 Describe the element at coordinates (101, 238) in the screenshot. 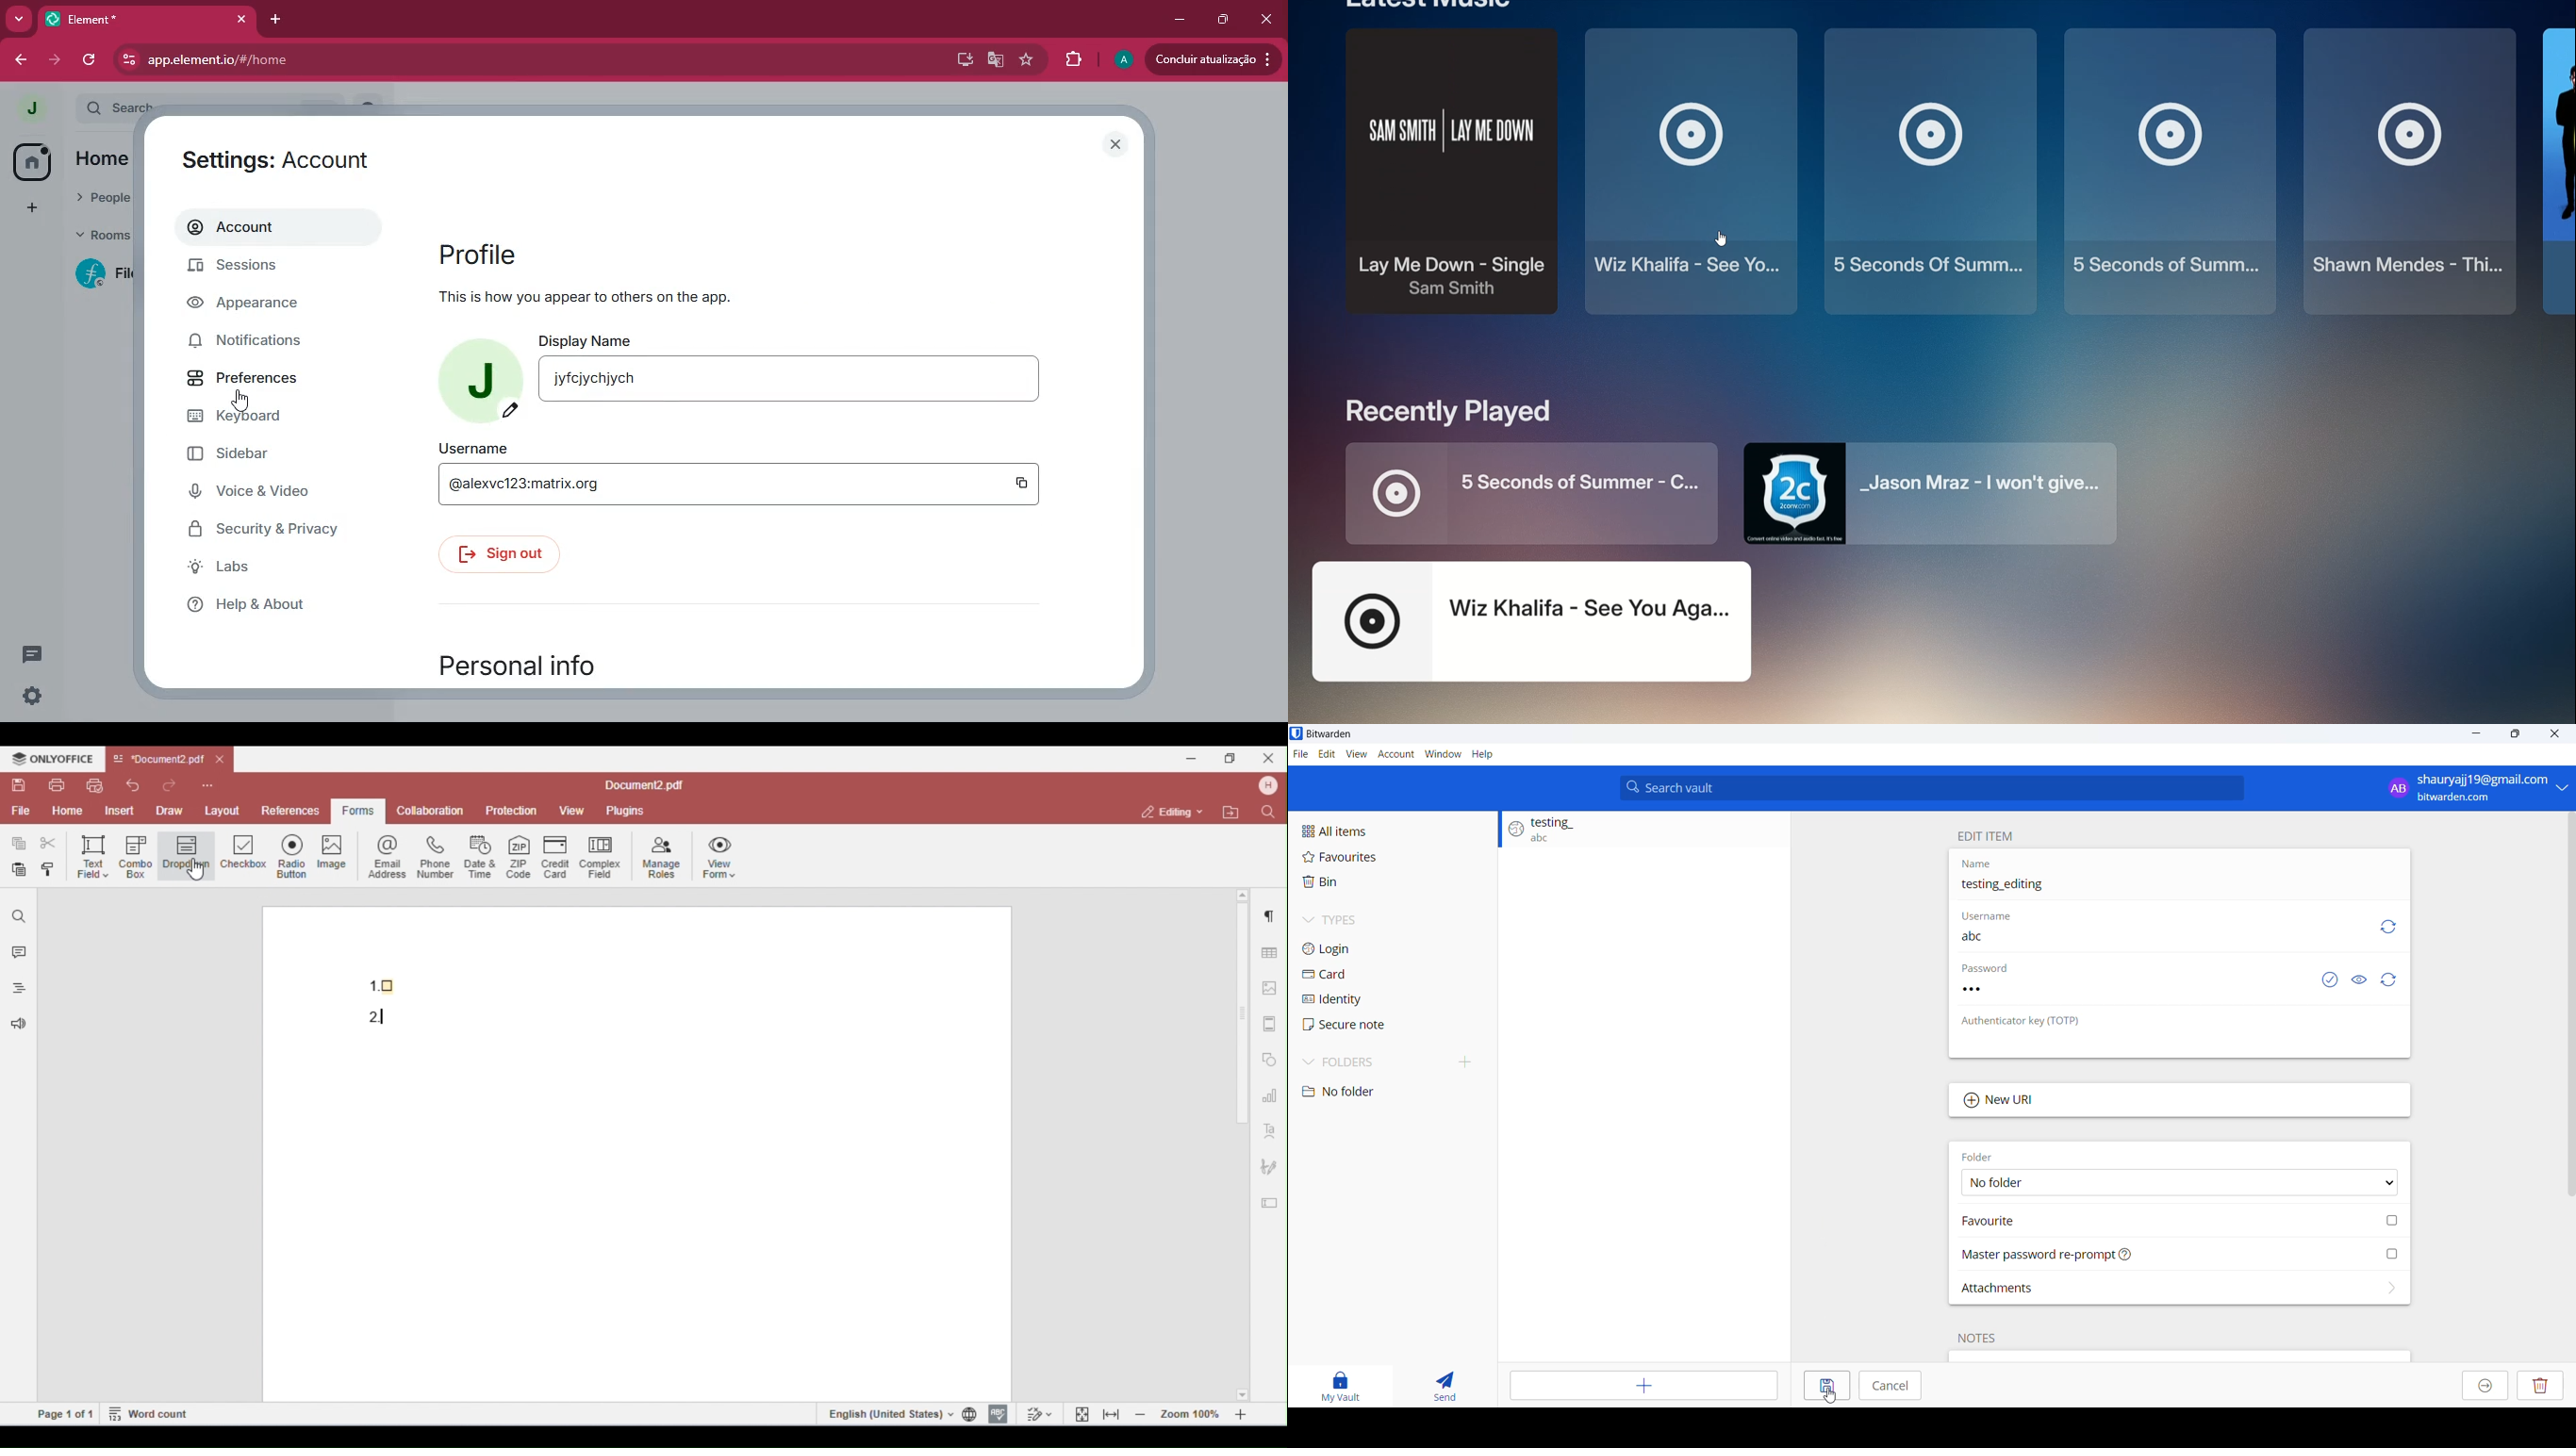

I see `rooms` at that location.